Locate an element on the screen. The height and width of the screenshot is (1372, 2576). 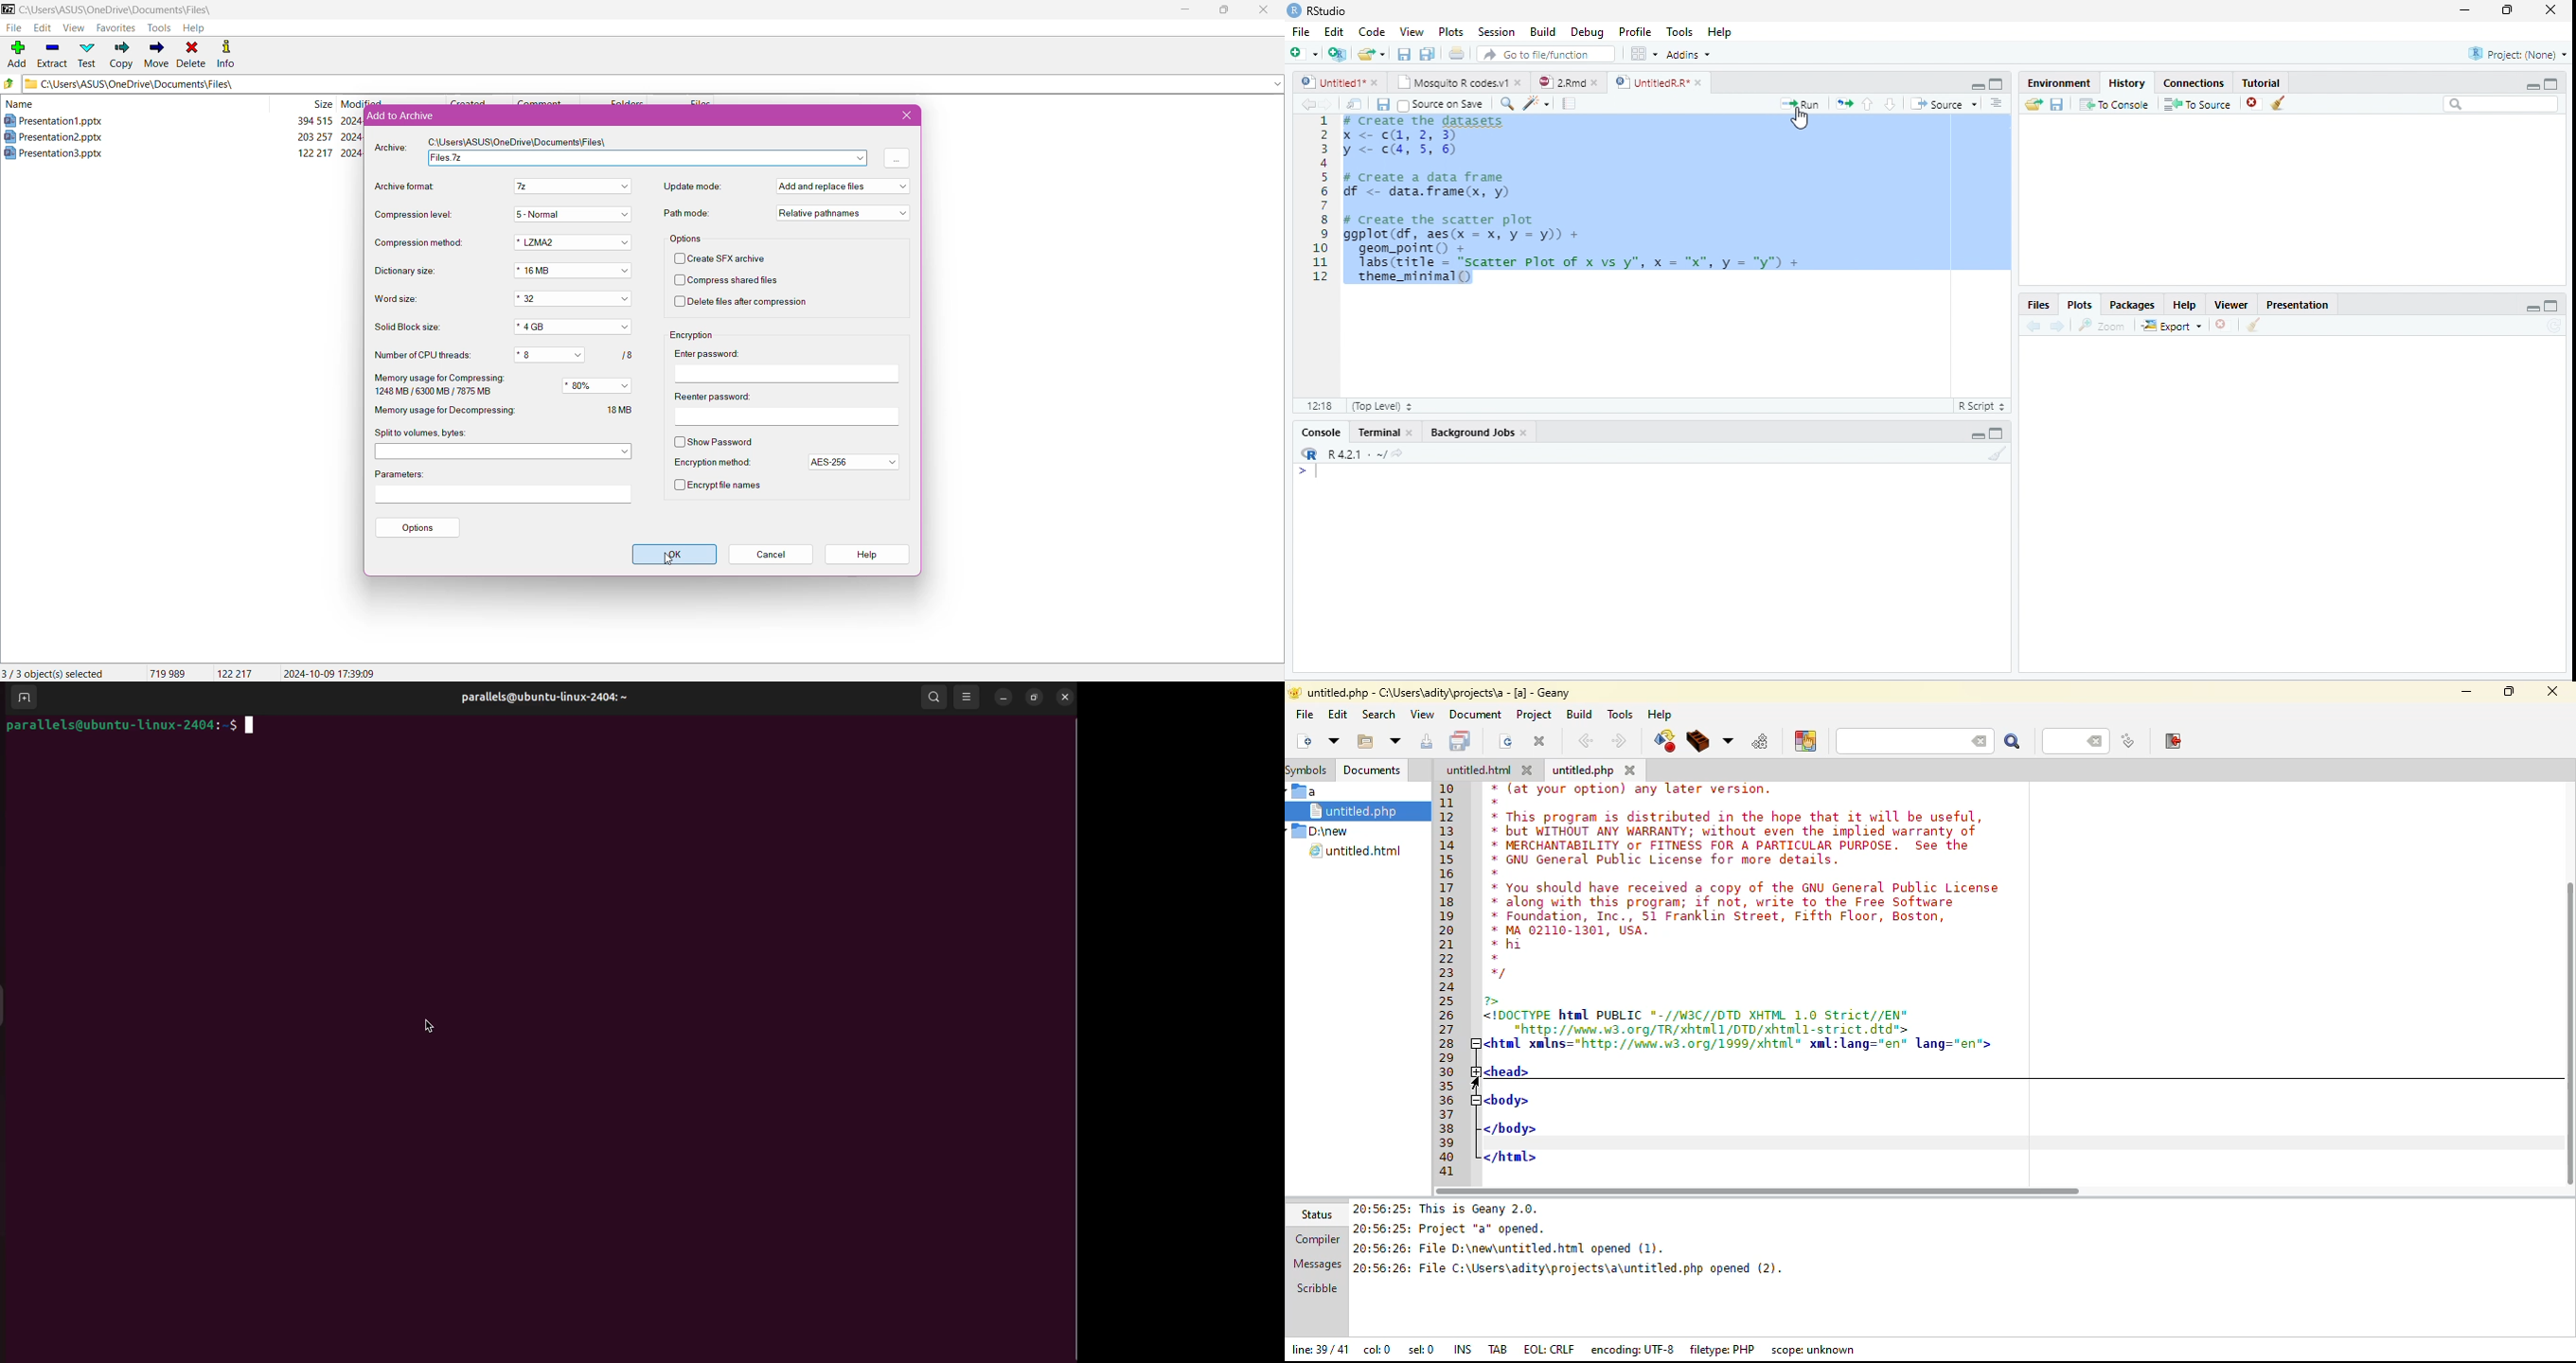
Memory usage for Compressing:
1248 MB / 6300 MB / 7875 MB is located at coordinates (443, 384).